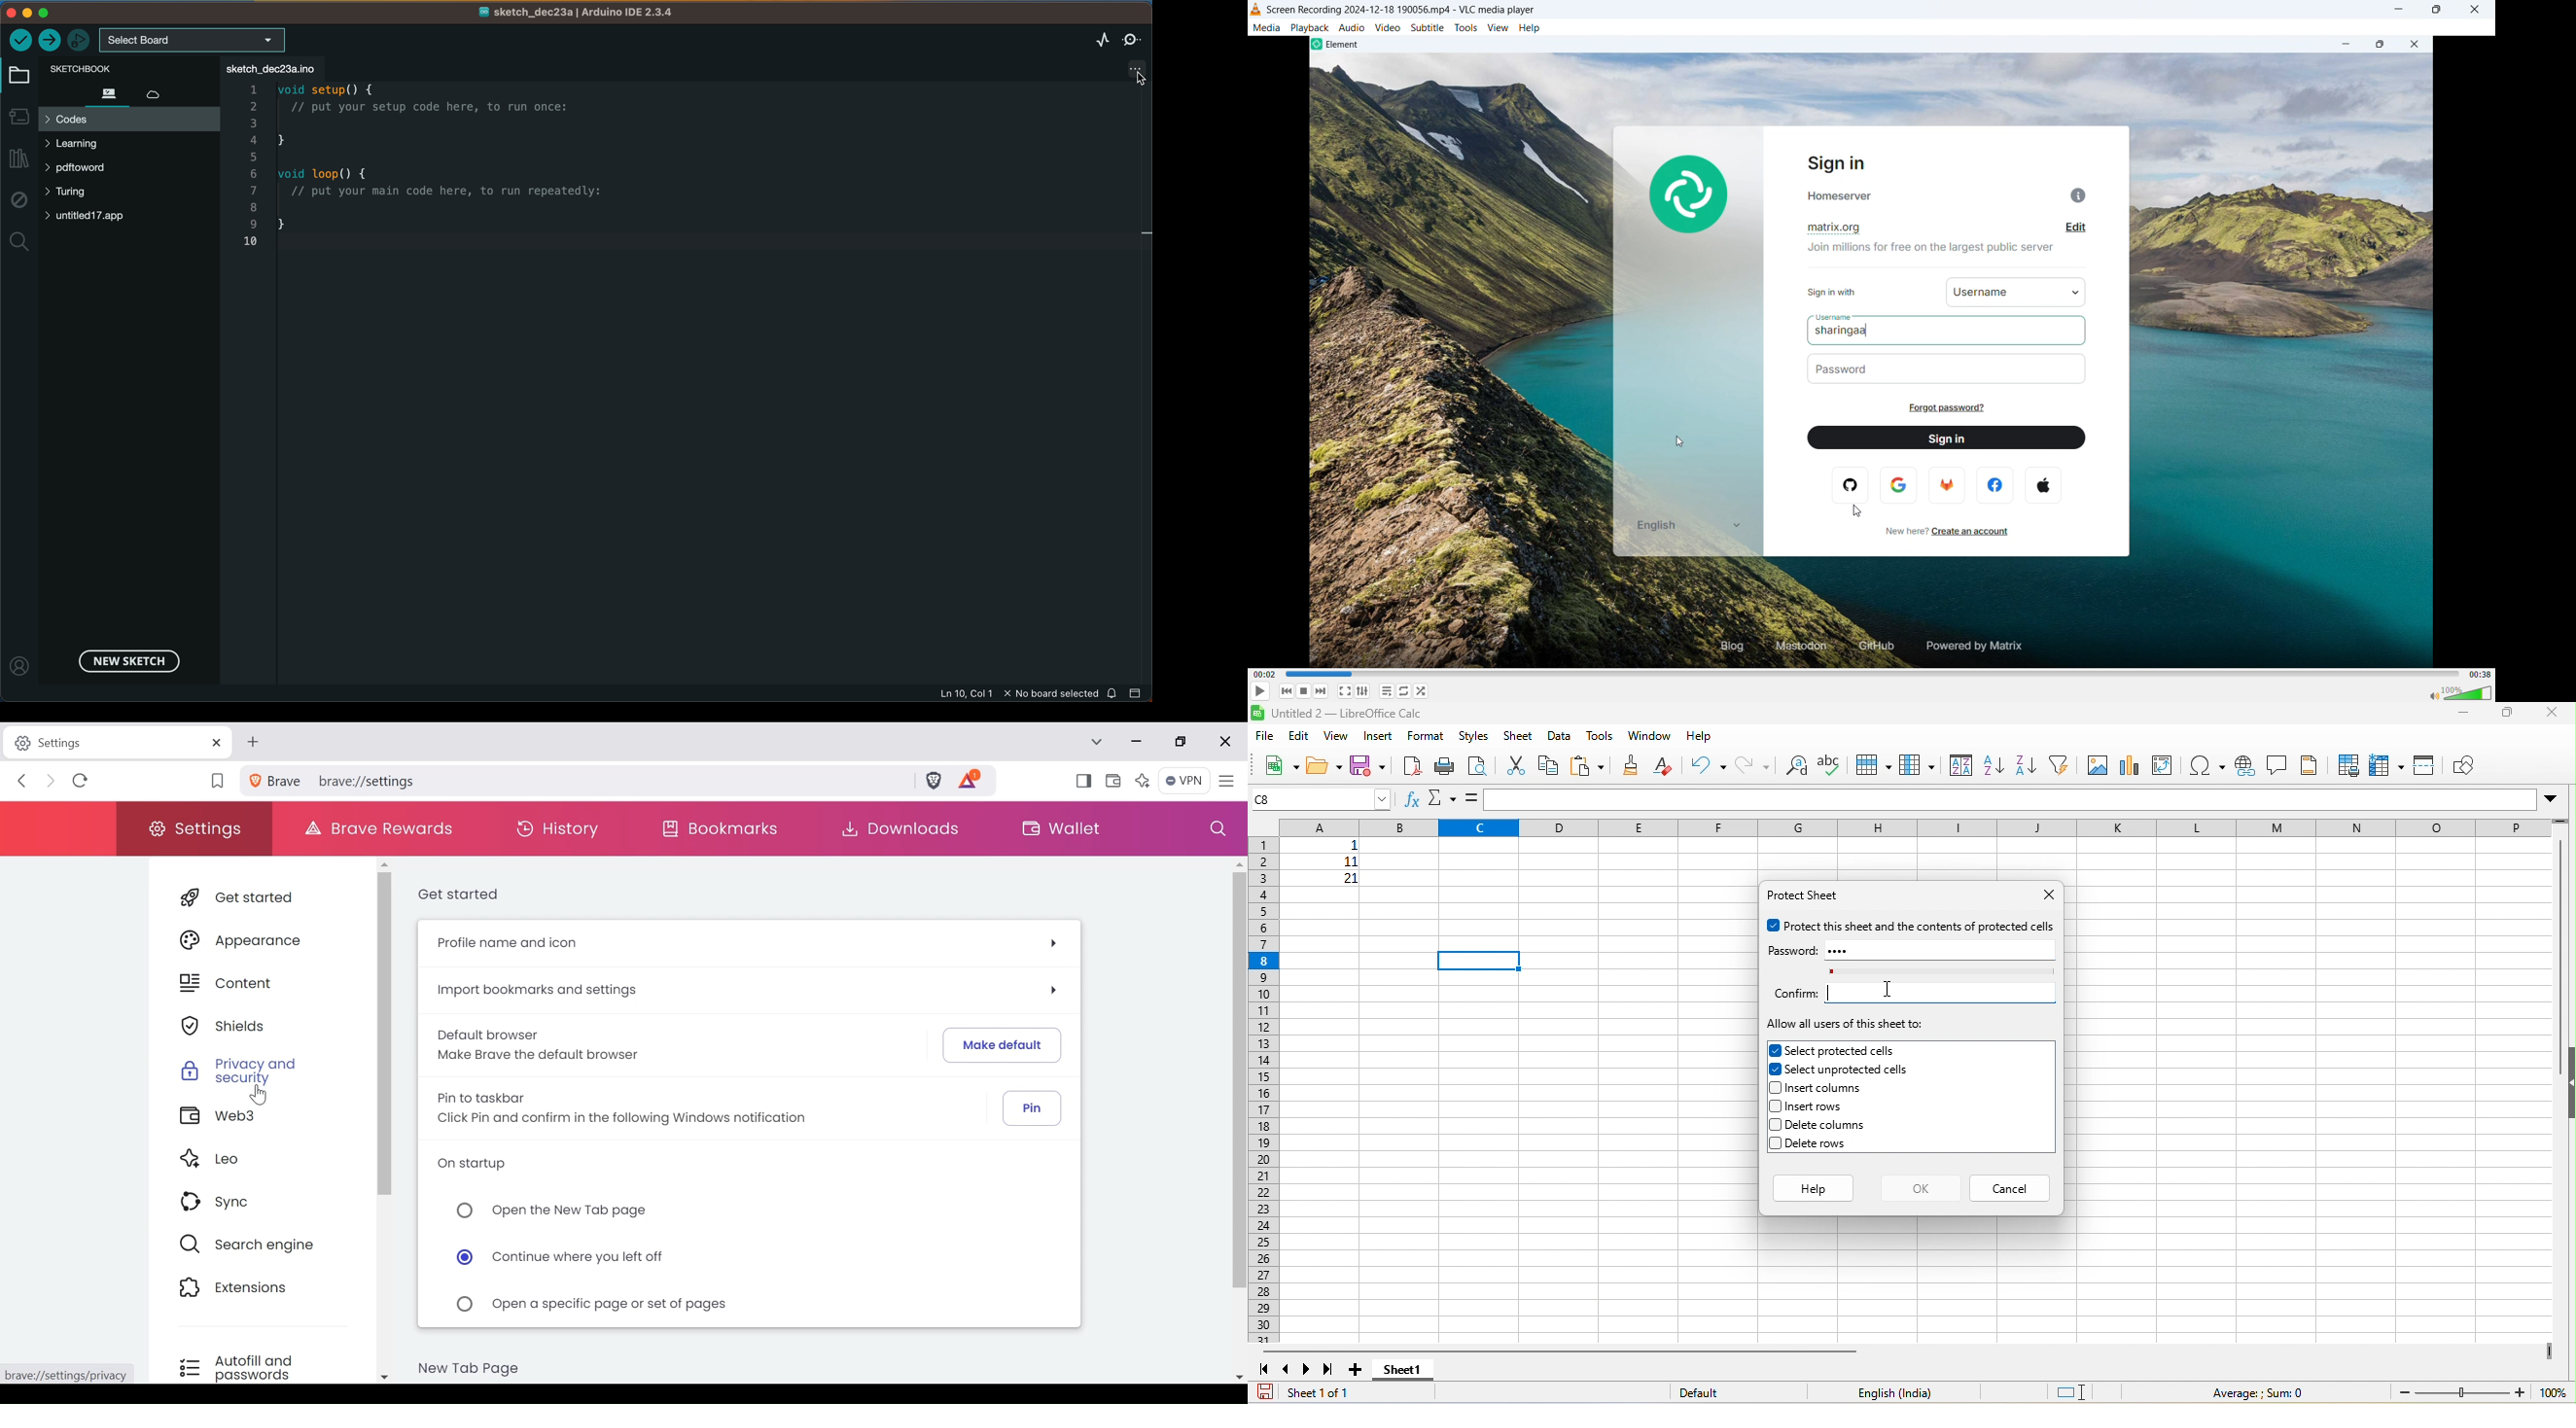 This screenshot has width=2576, height=1428. Describe the element at coordinates (1368, 766) in the screenshot. I see `save` at that location.